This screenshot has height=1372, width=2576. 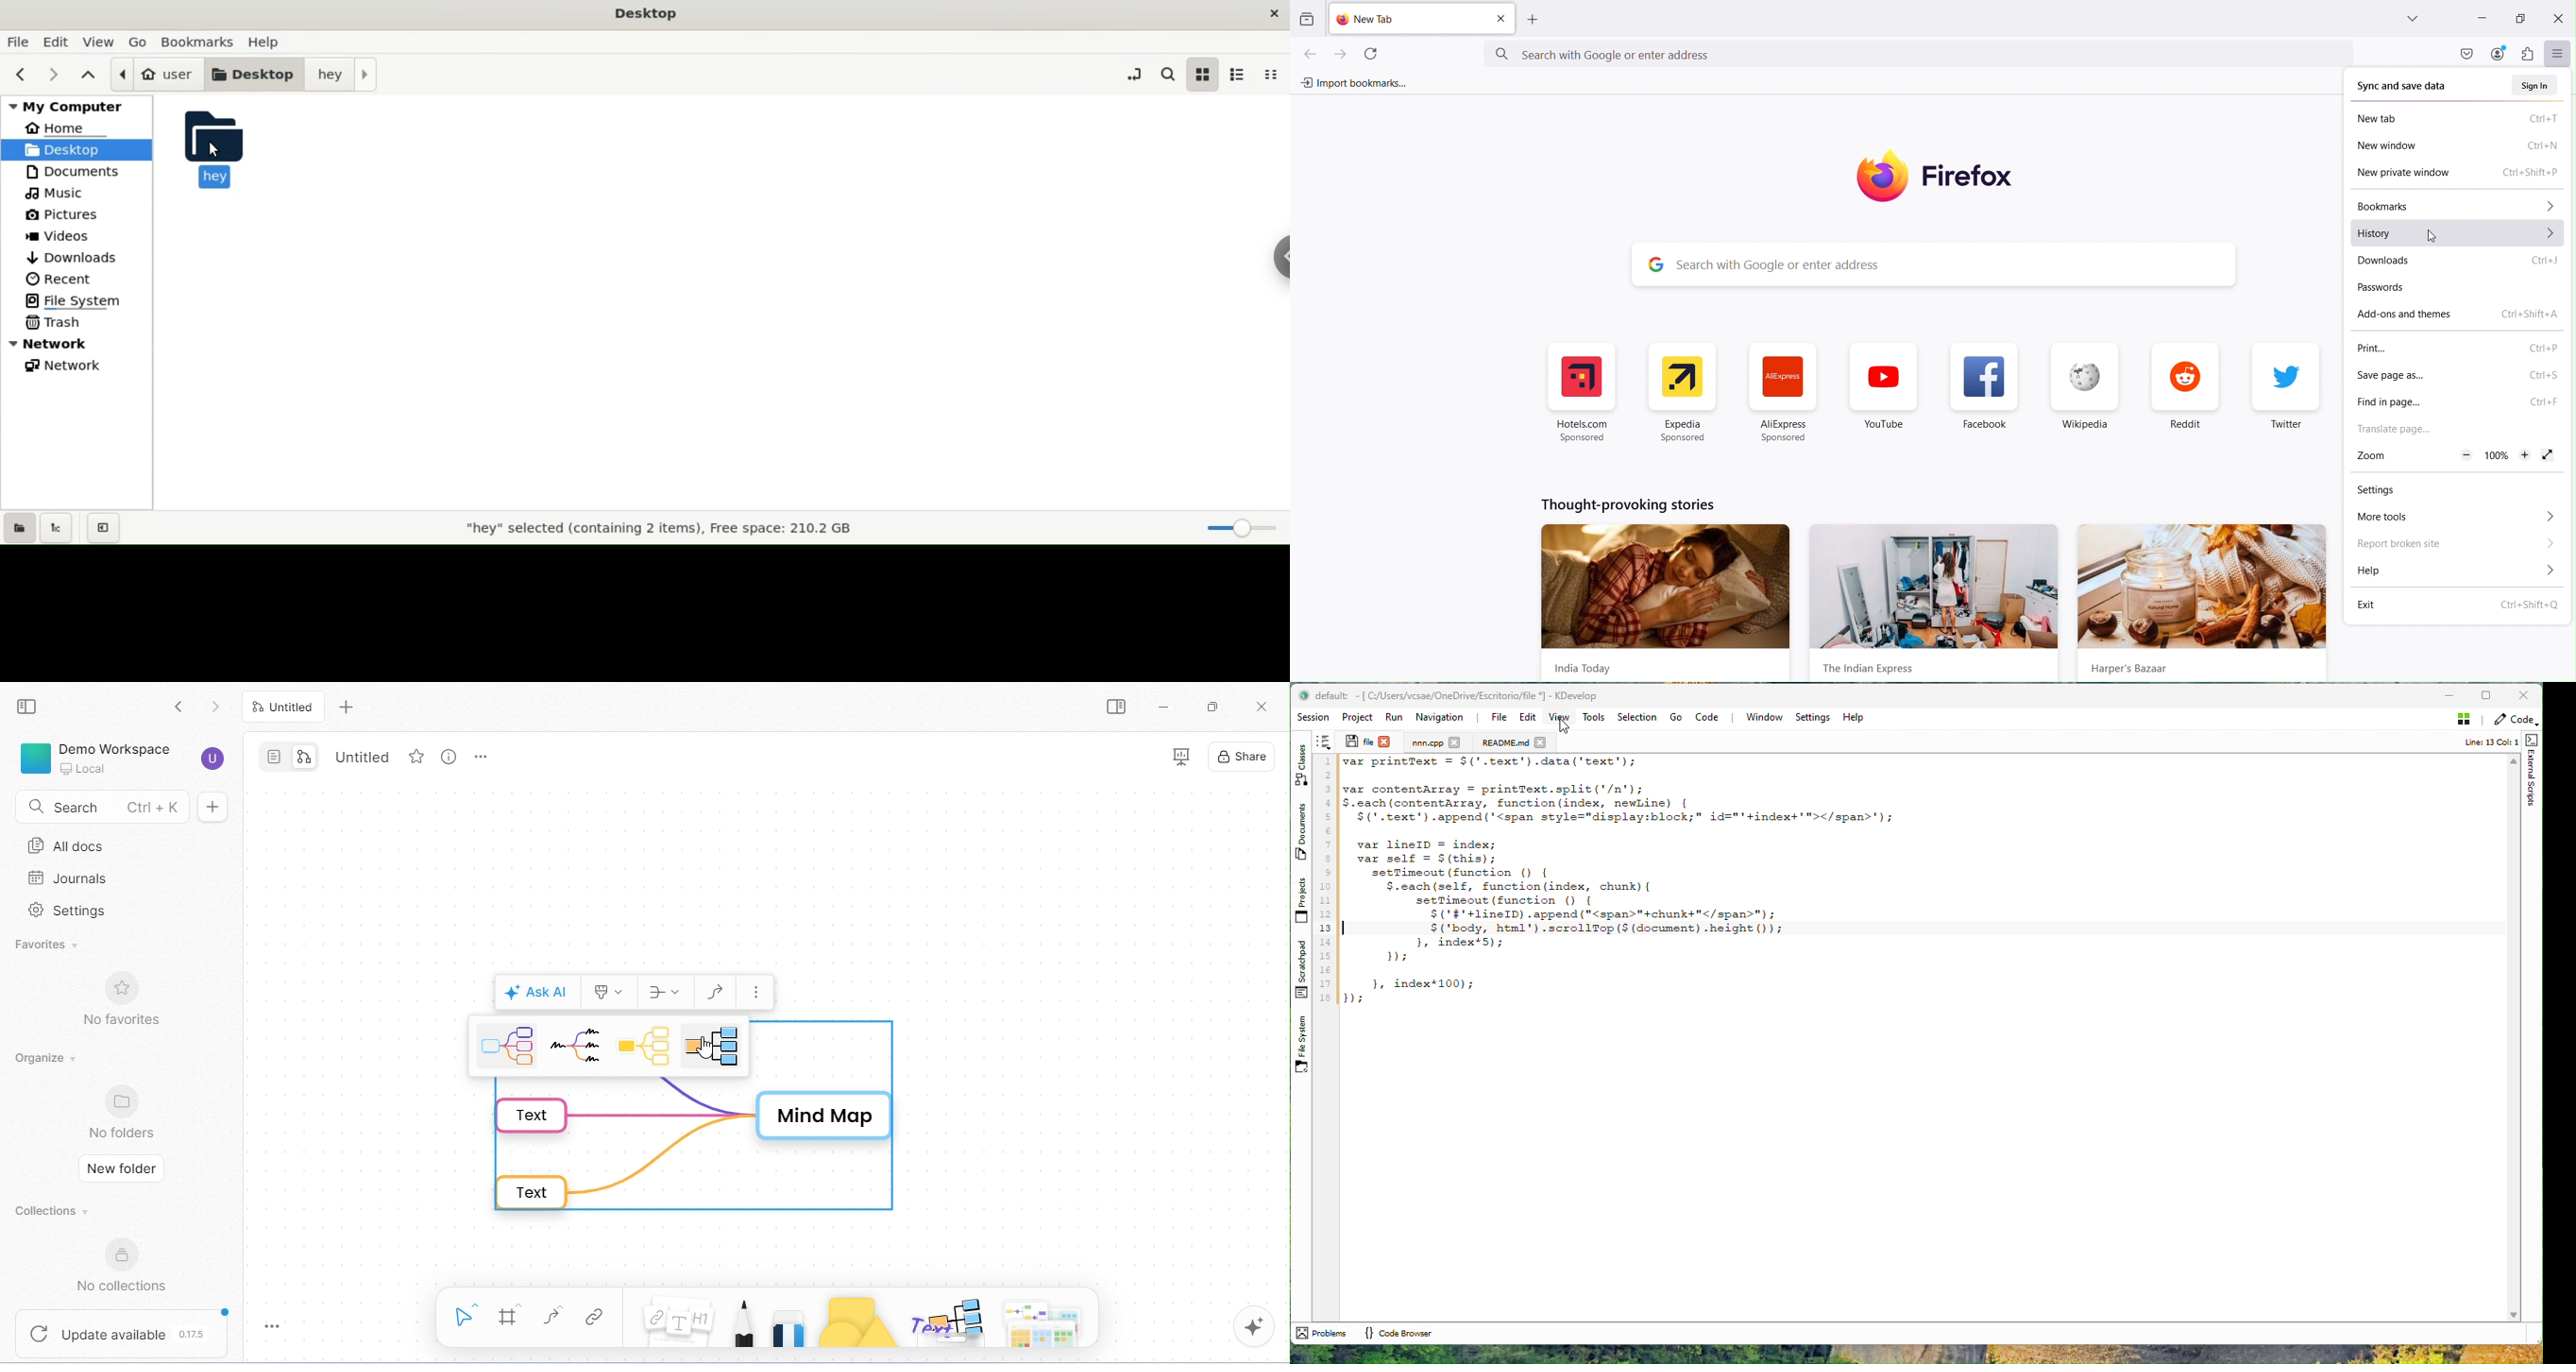 What do you see at coordinates (858, 1324) in the screenshot?
I see `shapes` at bounding box center [858, 1324].